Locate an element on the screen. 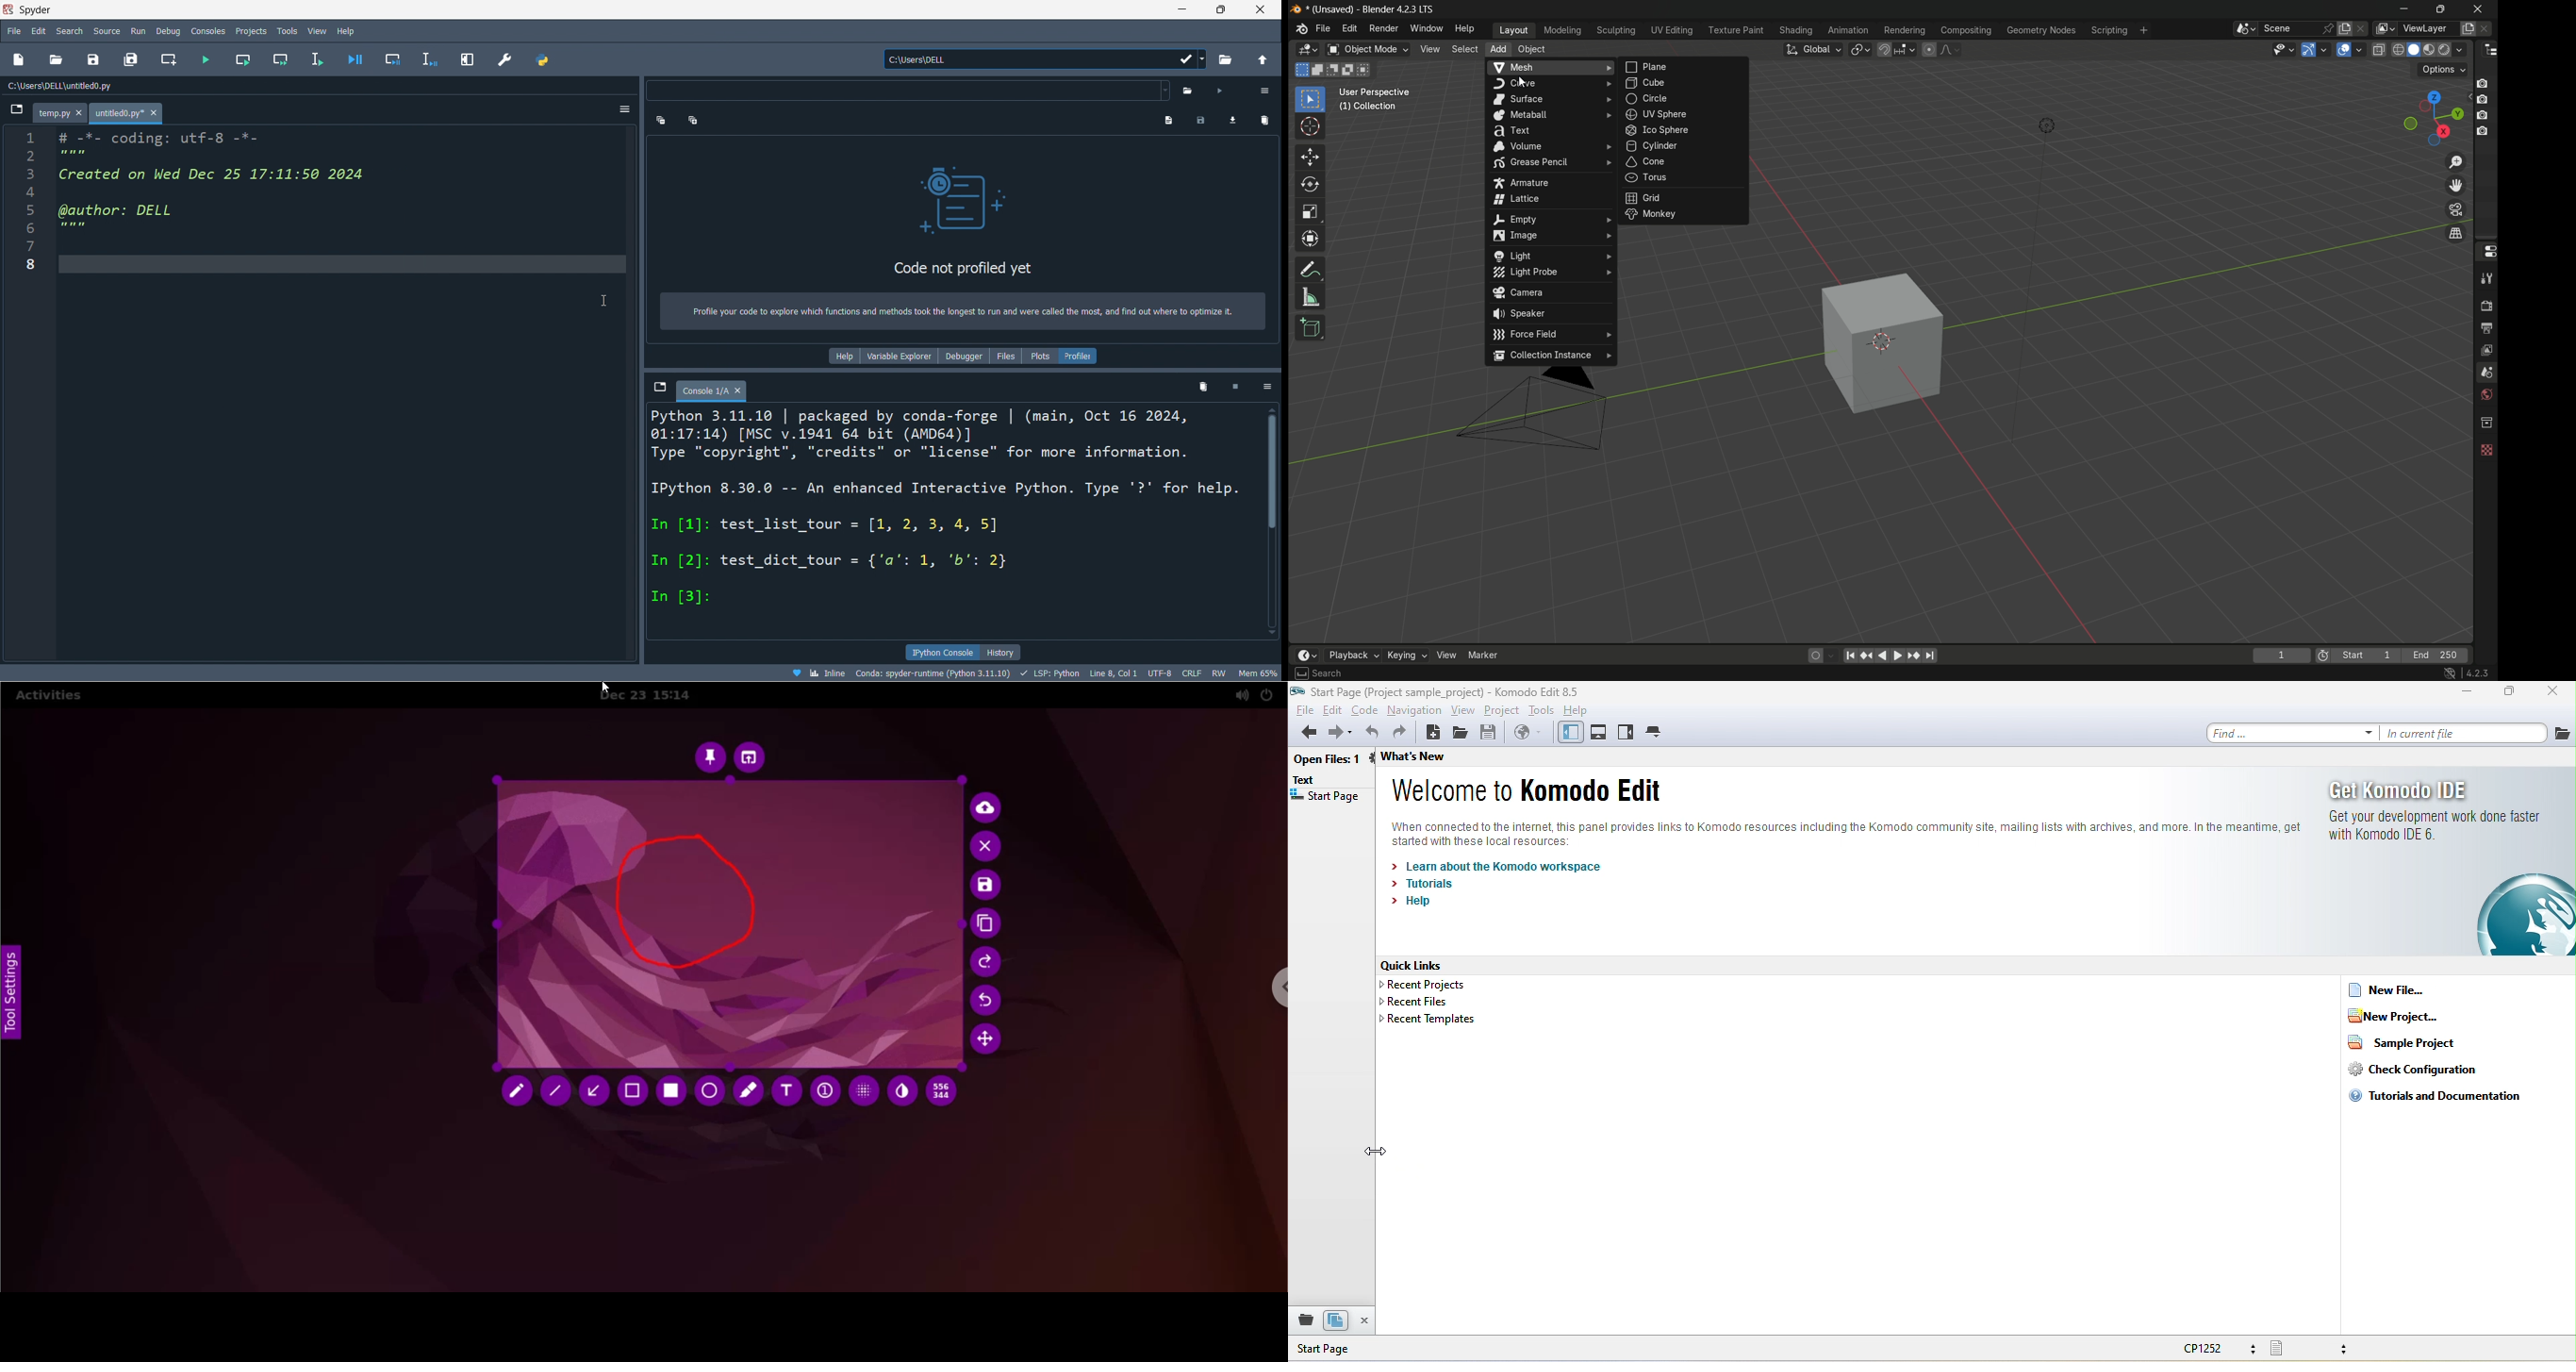 The width and height of the screenshot is (2576, 1372). consolesn is located at coordinates (206, 31).